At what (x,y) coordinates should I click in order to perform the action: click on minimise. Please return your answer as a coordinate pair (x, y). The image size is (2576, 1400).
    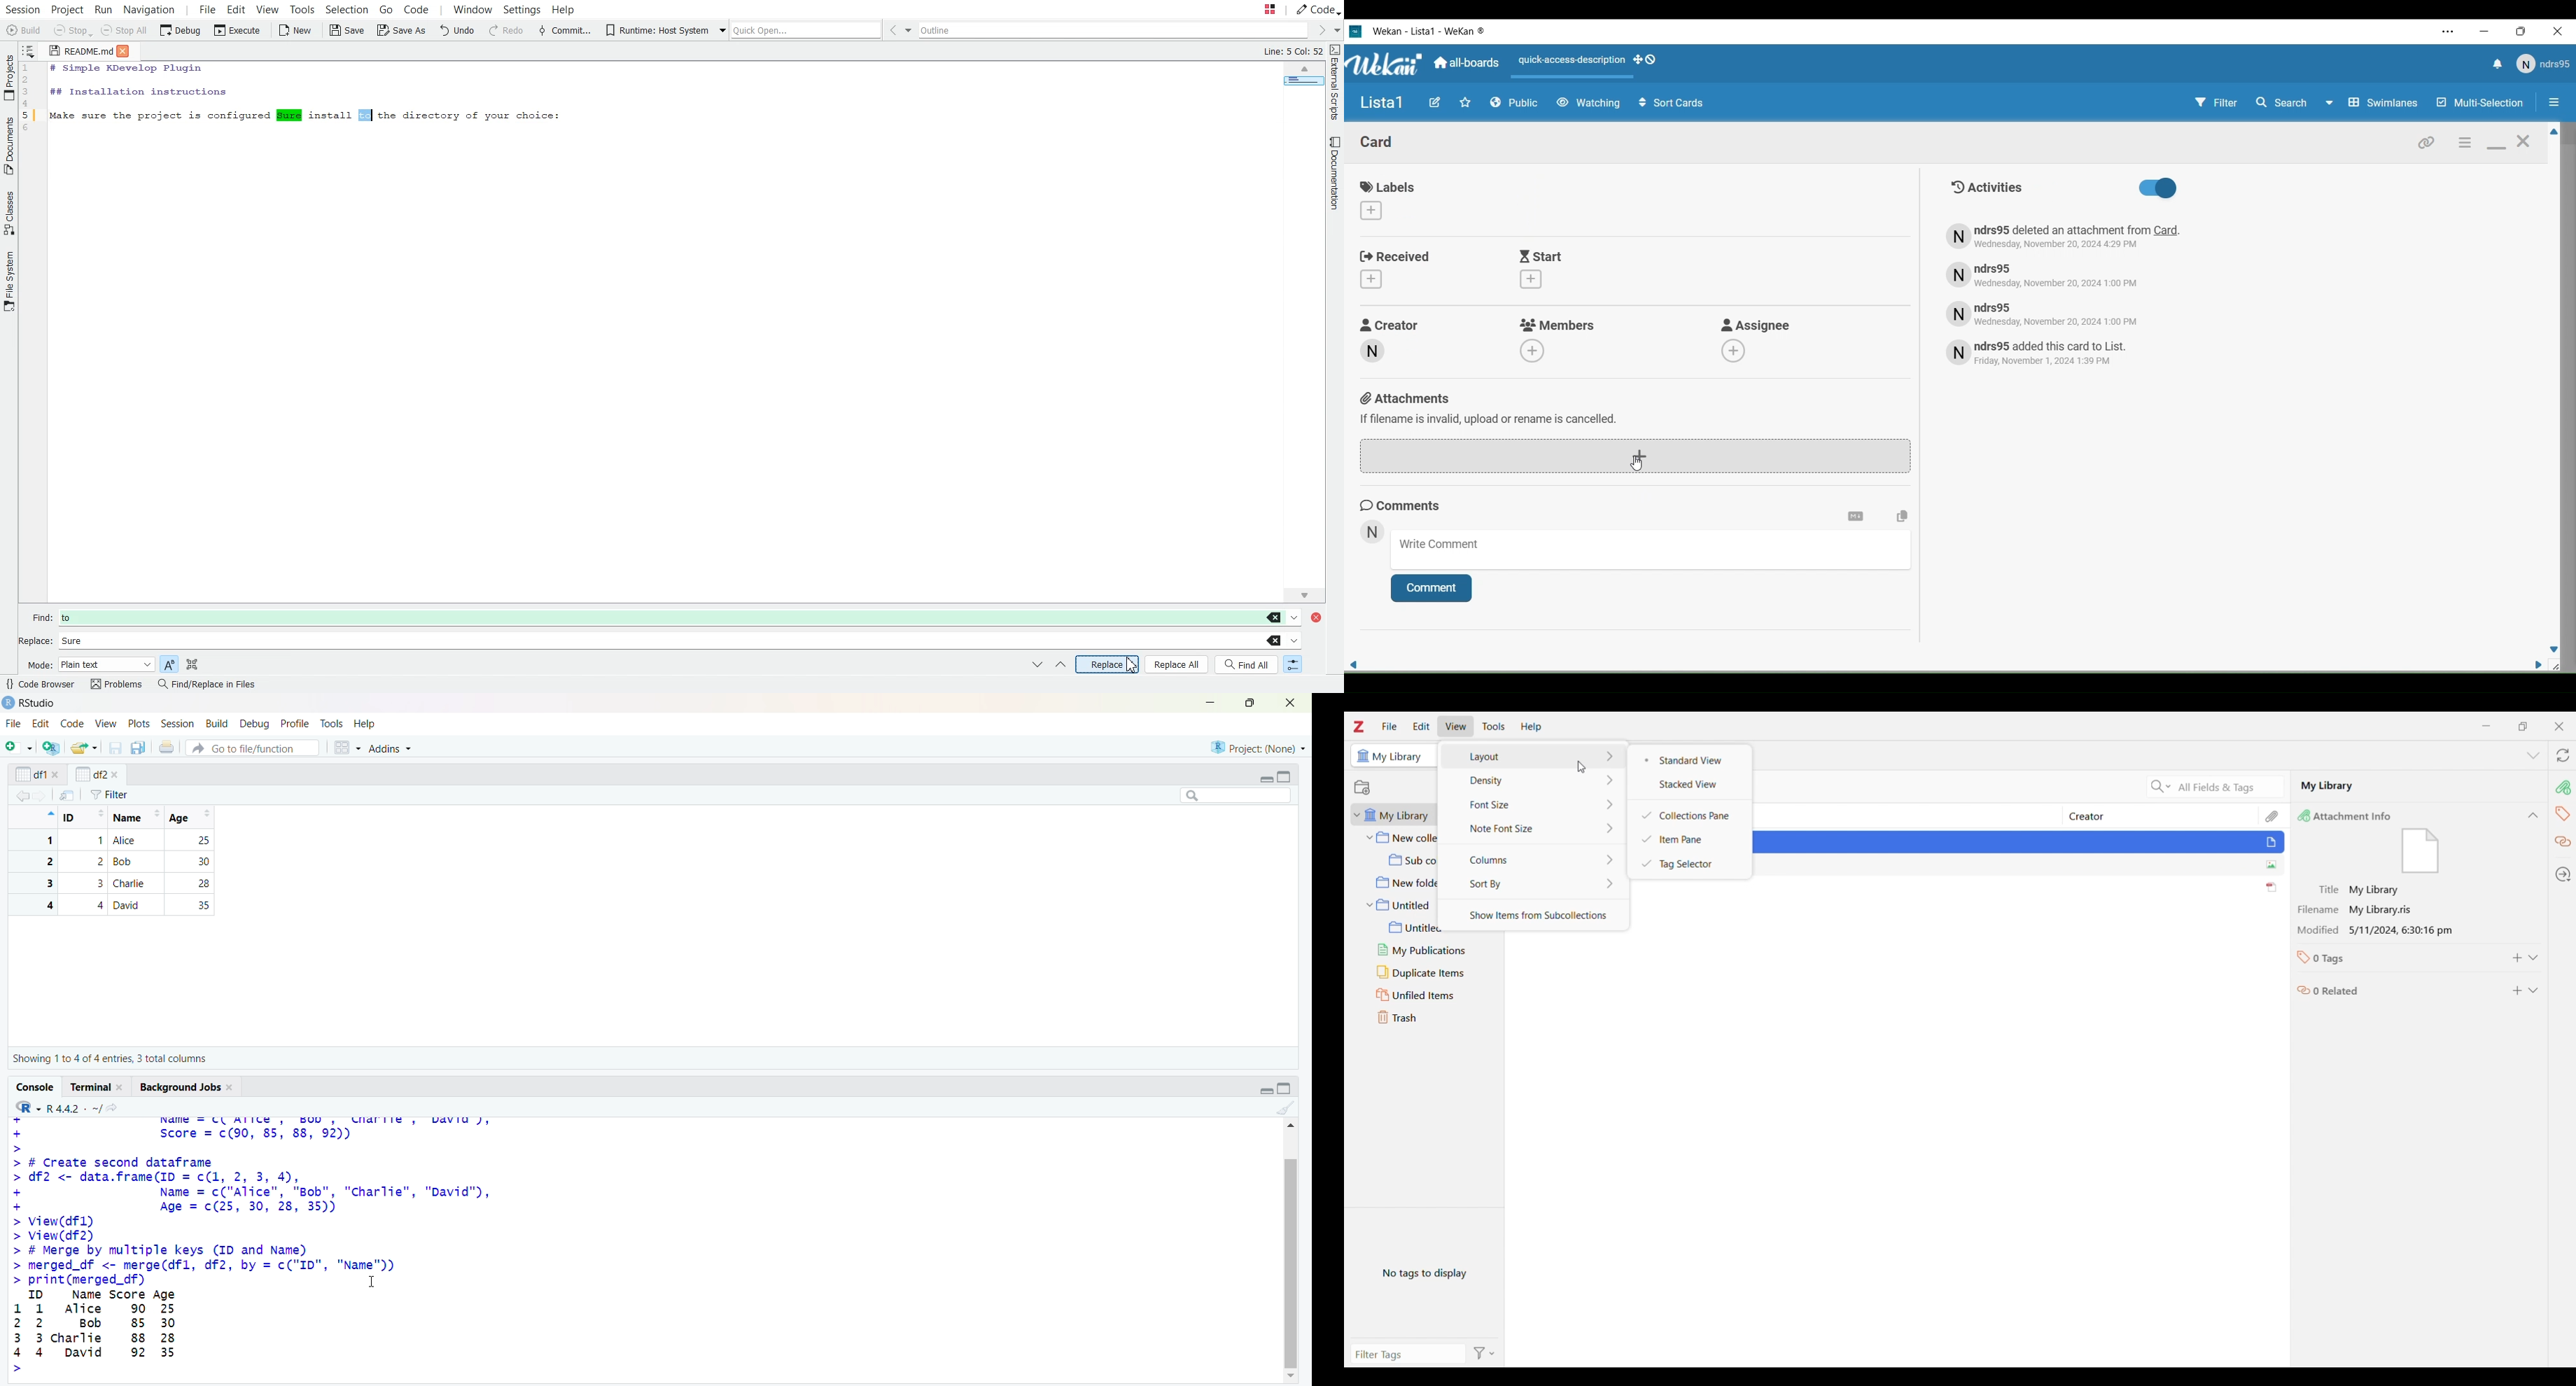
    Looking at the image, I should click on (1211, 702).